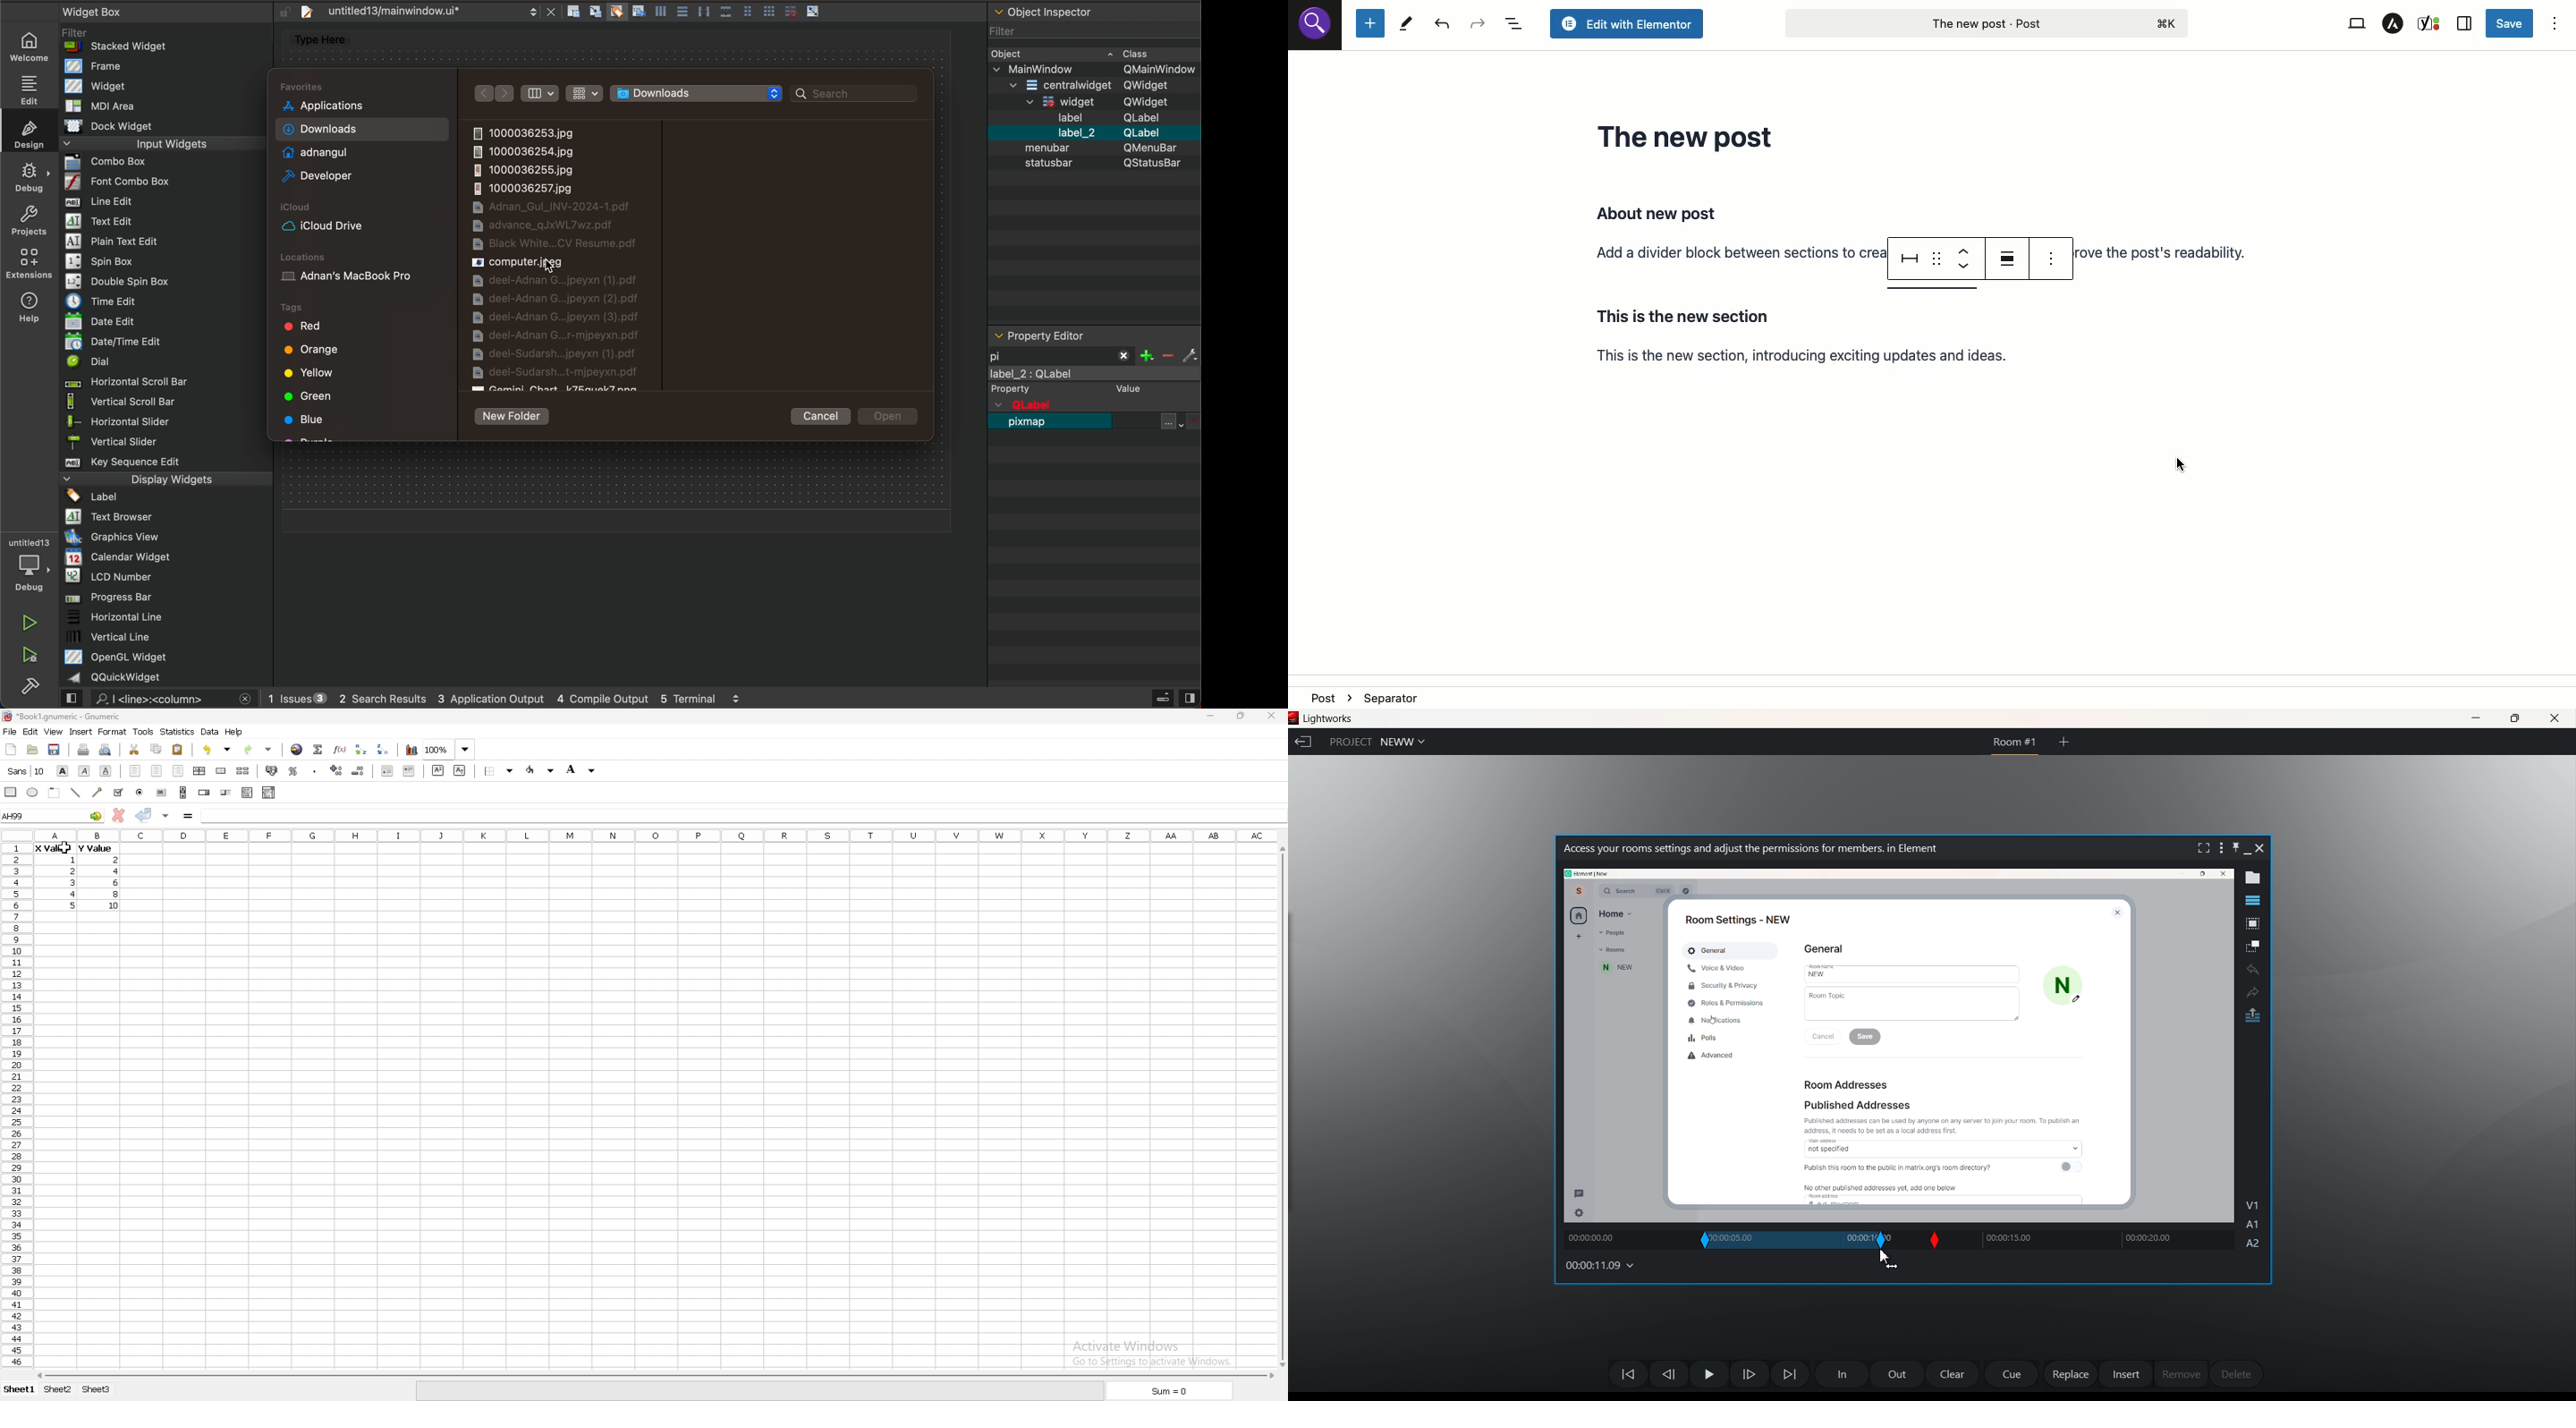  Describe the element at coordinates (58, 1390) in the screenshot. I see `sheet 2` at that location.